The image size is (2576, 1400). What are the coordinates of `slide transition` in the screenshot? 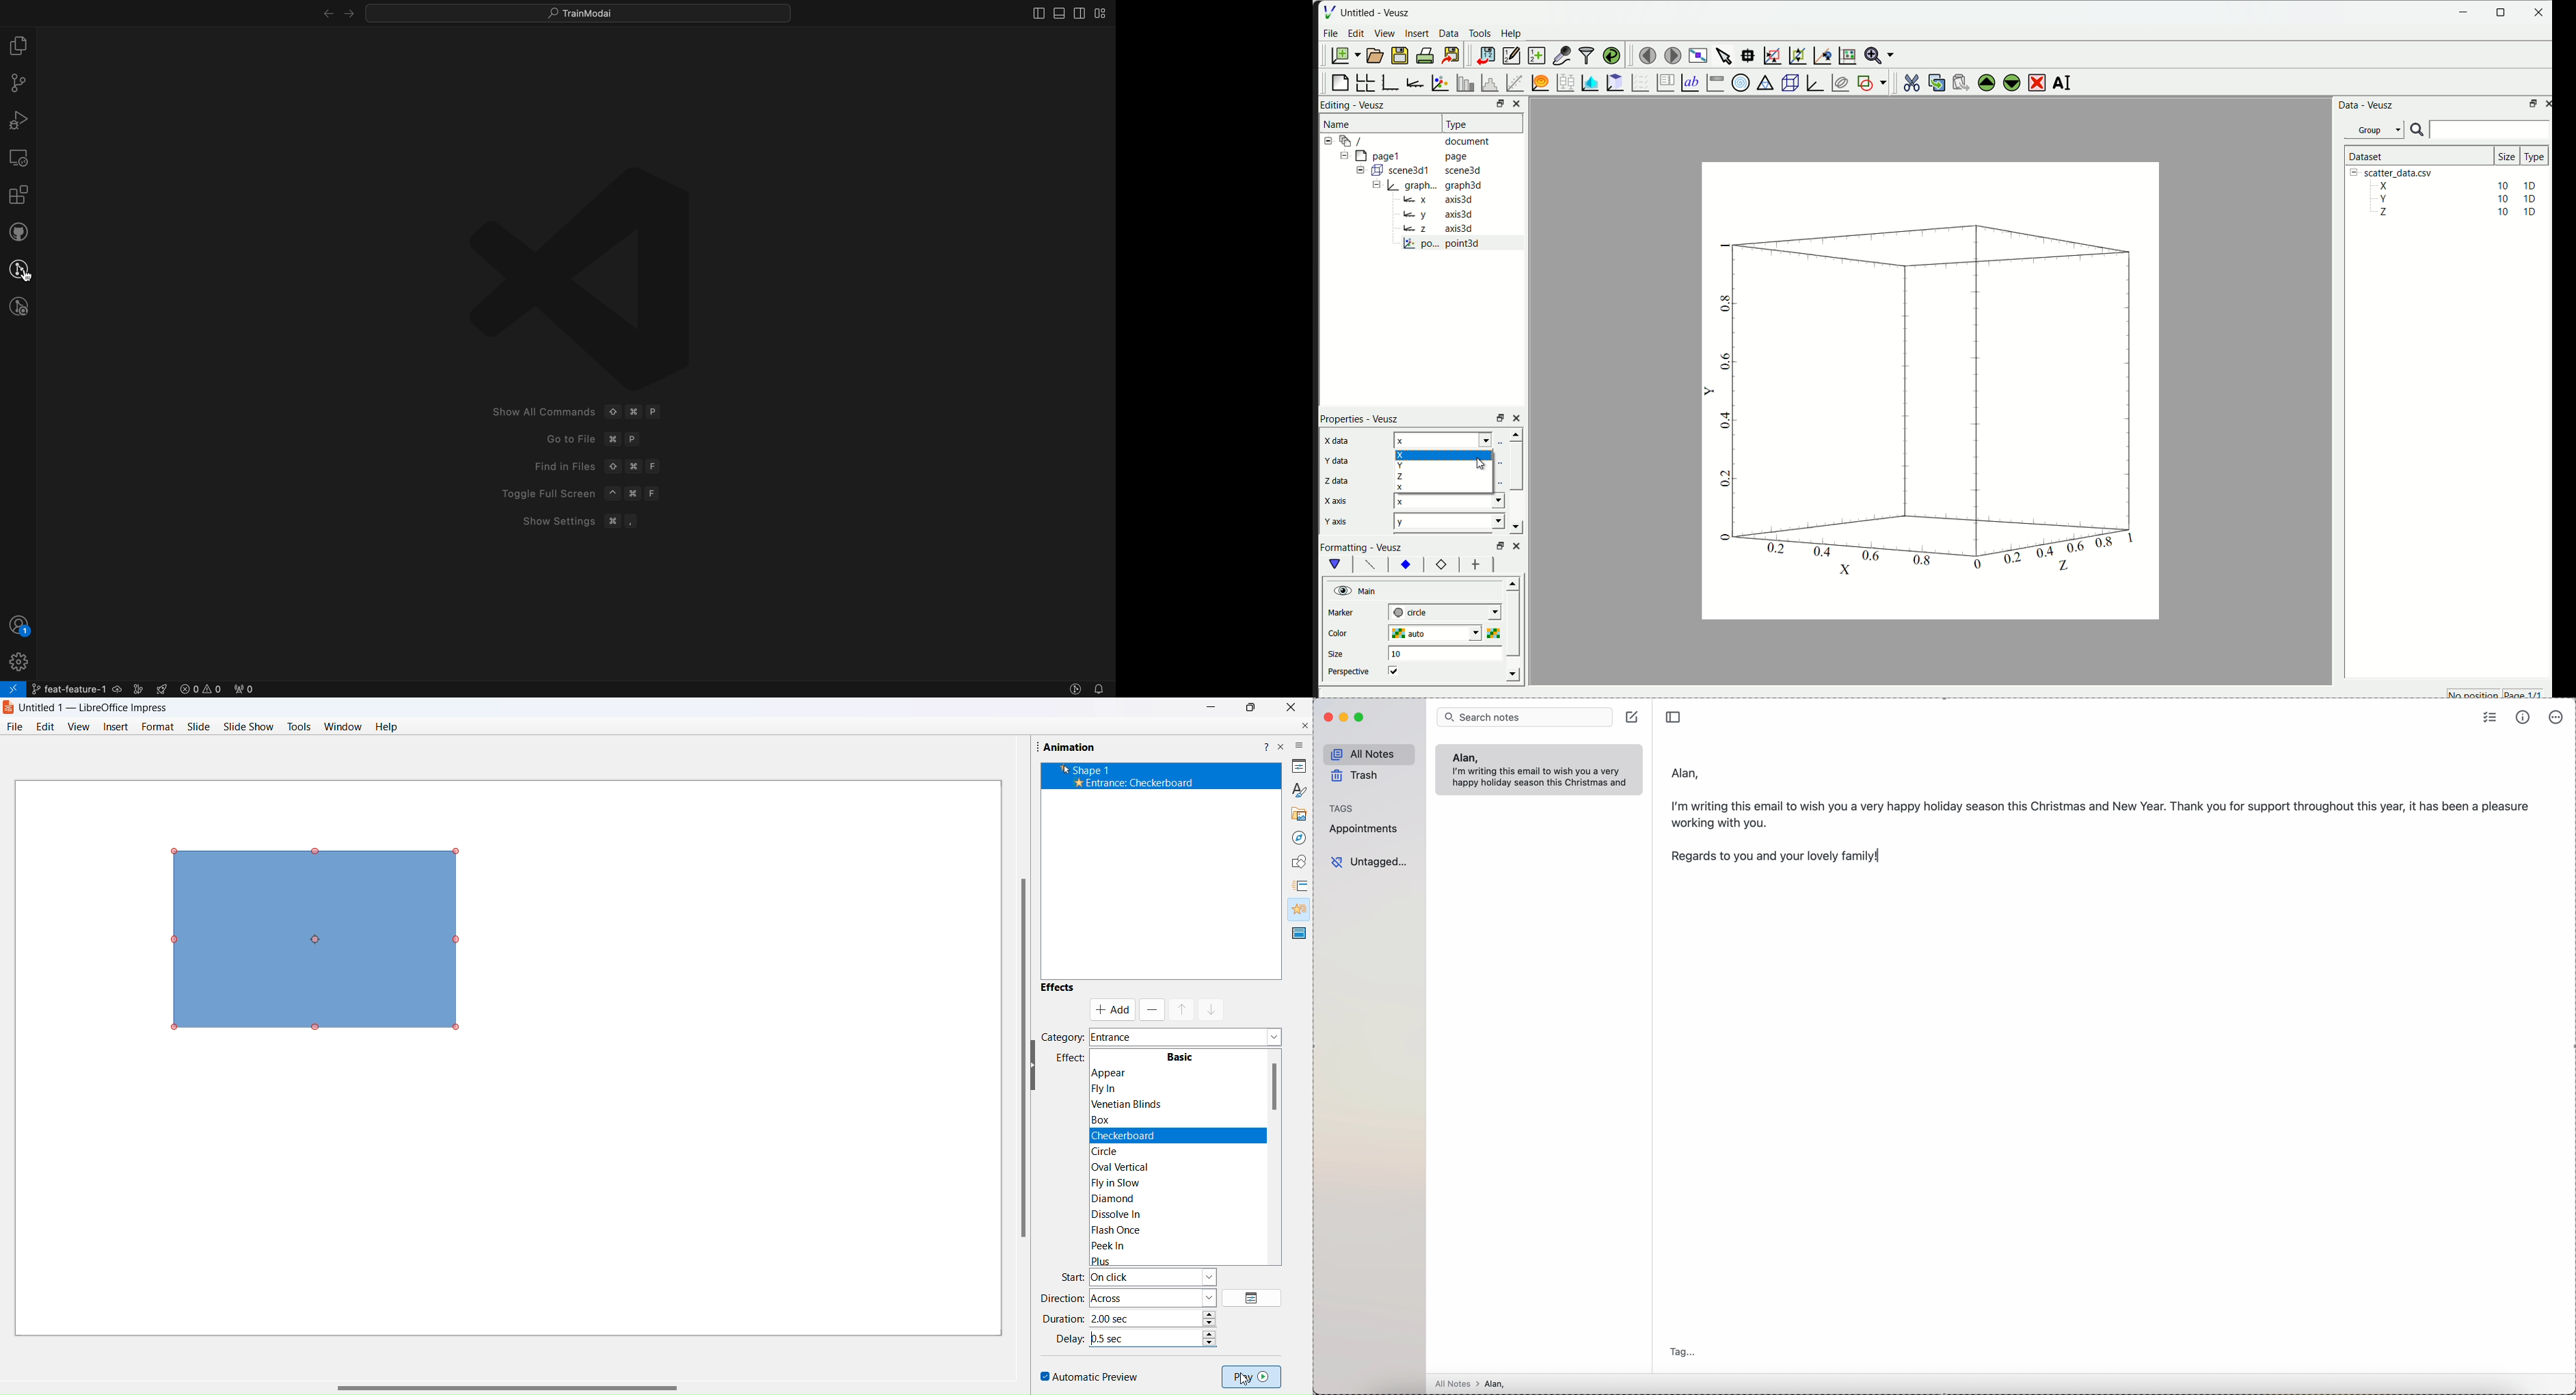 It's located at (1301, 886).